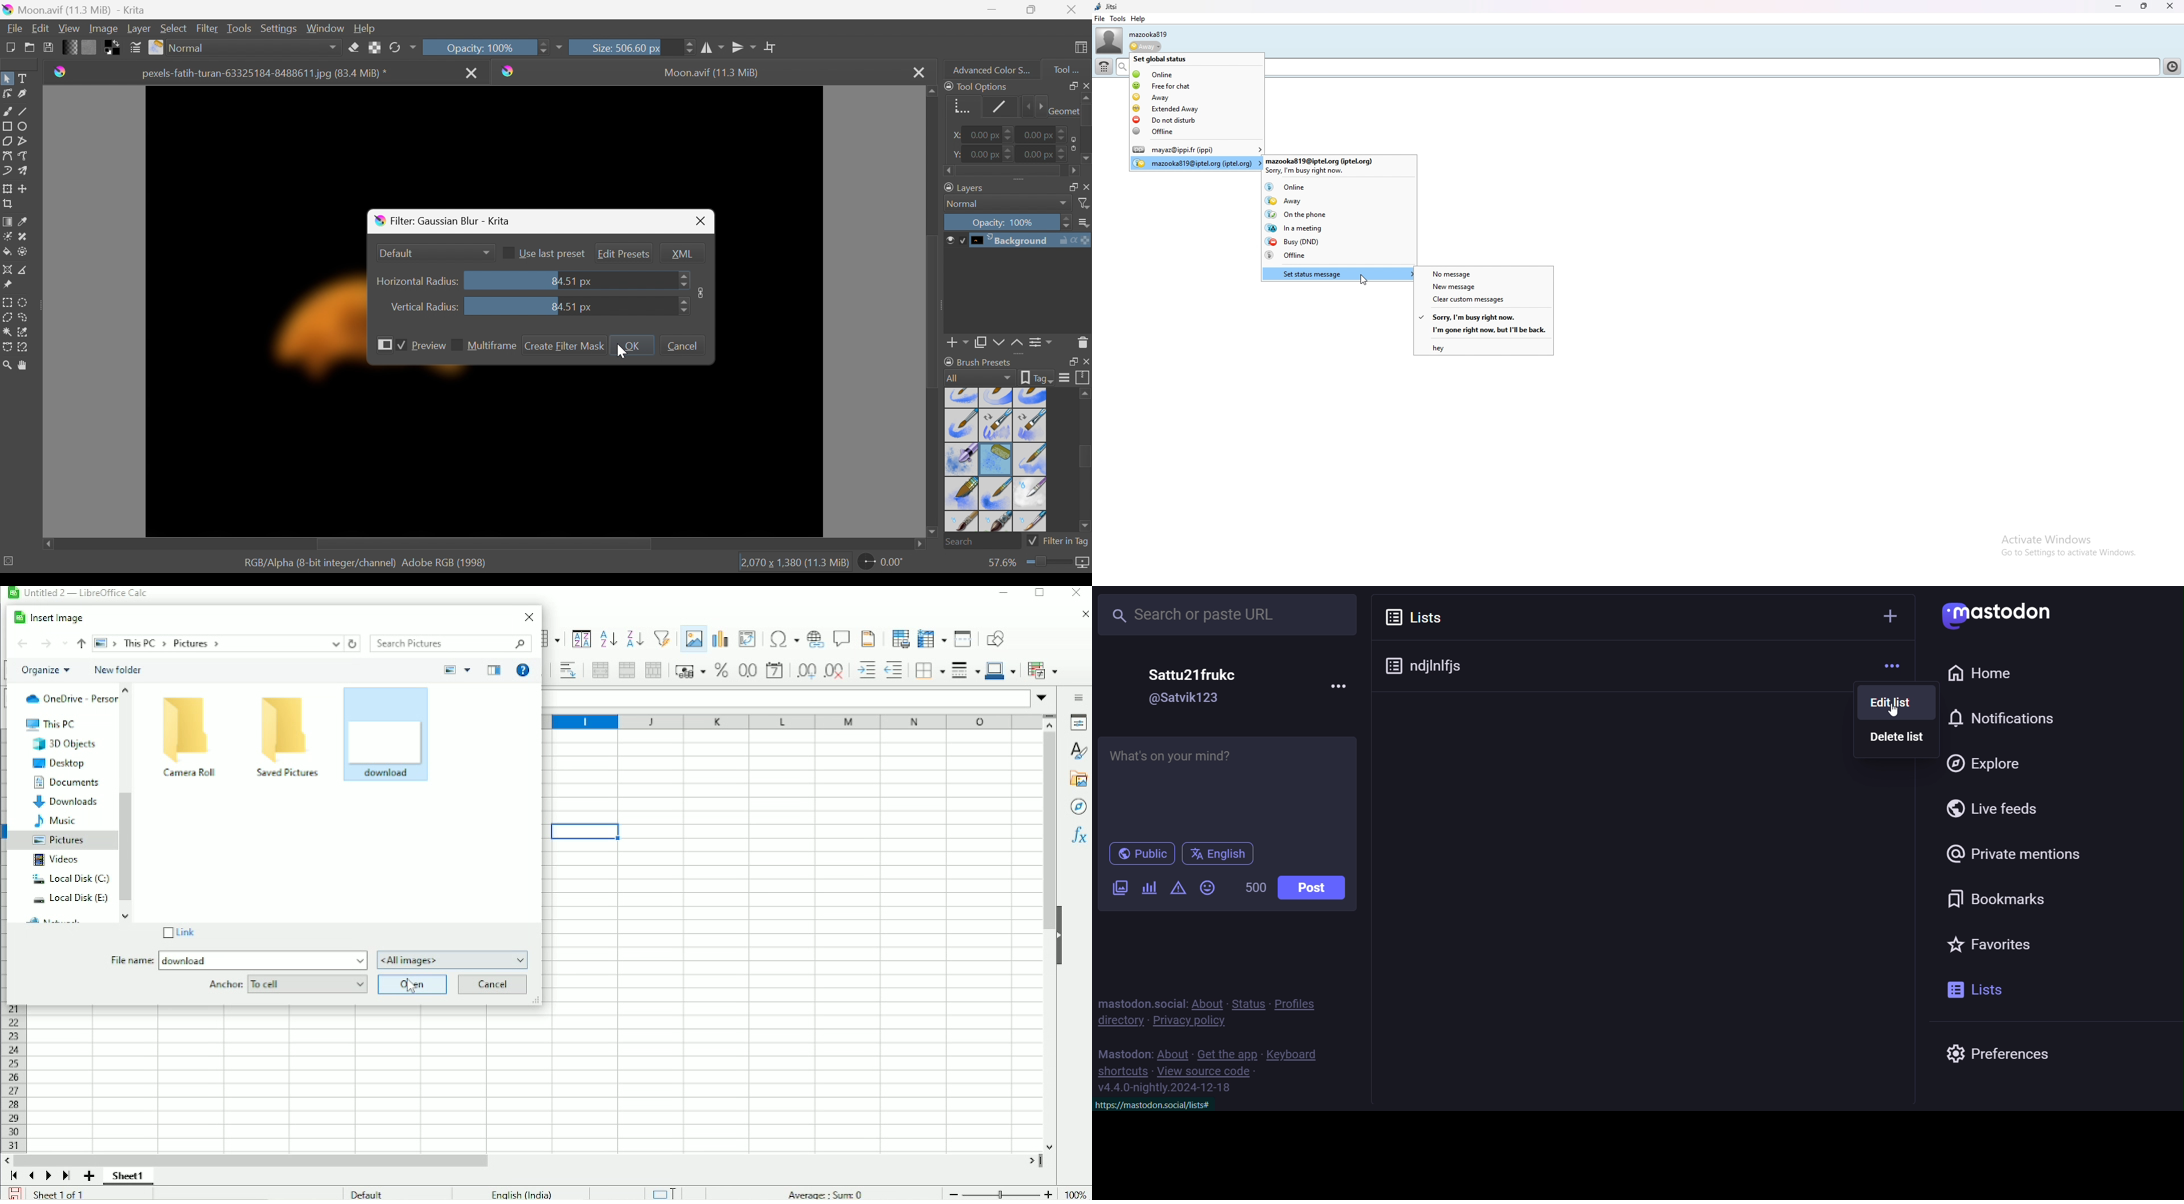 This screenshot has height=1204, width=2184. I want to click on Recent locations, so click(65, 642).